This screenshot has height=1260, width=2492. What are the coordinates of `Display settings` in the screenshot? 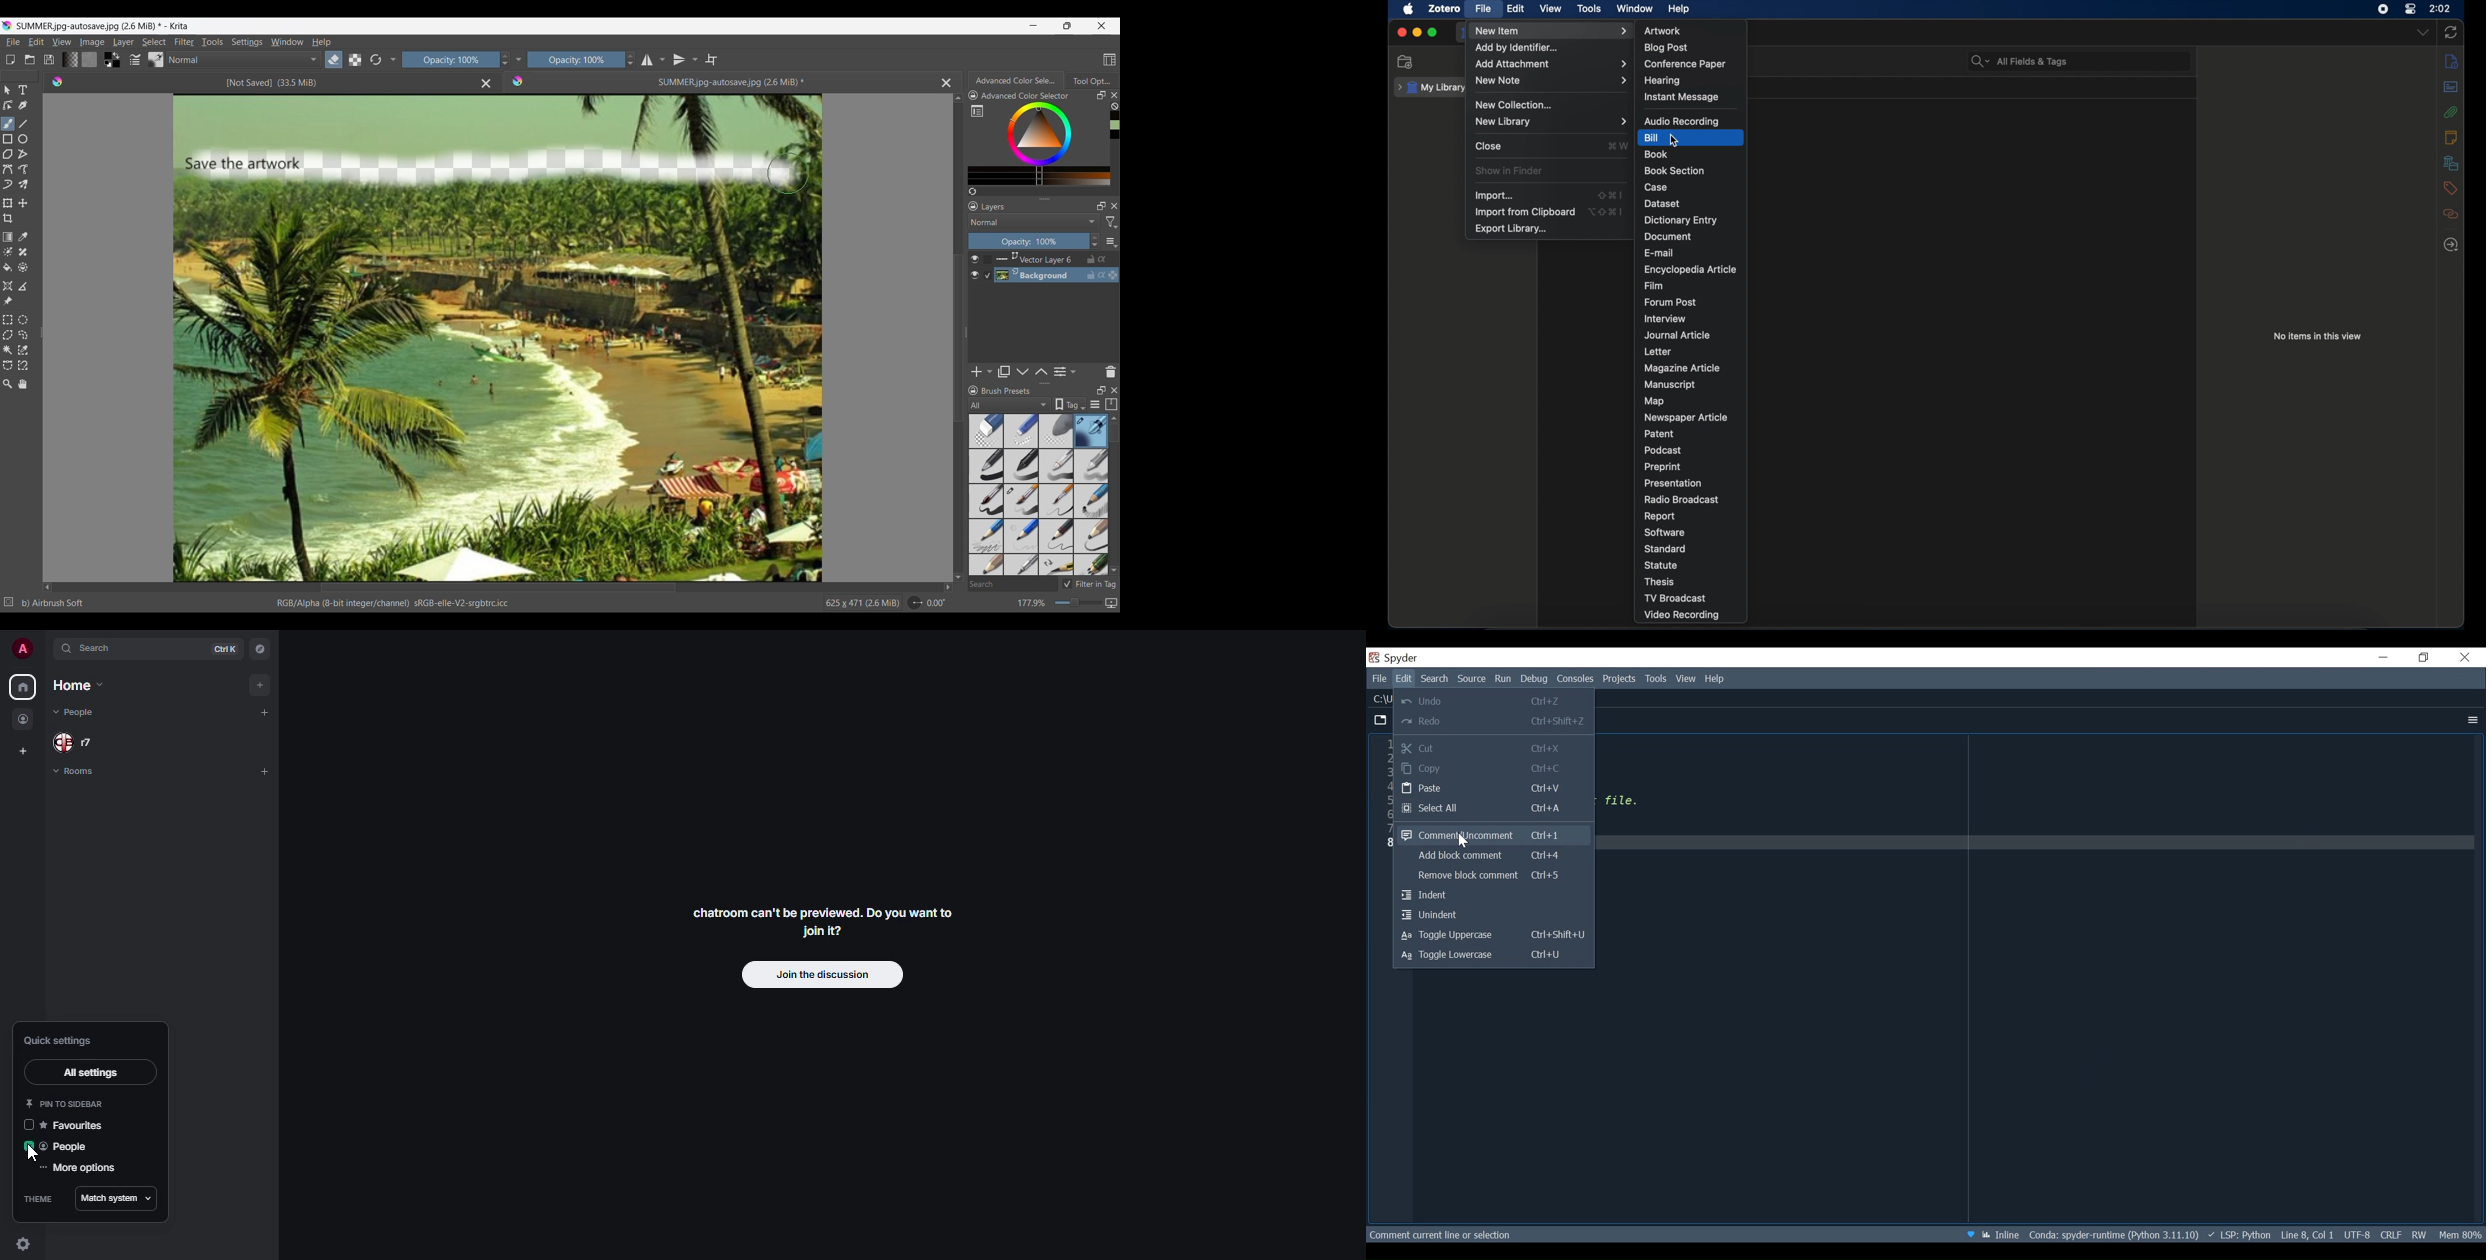 It's located at (1095, 404).